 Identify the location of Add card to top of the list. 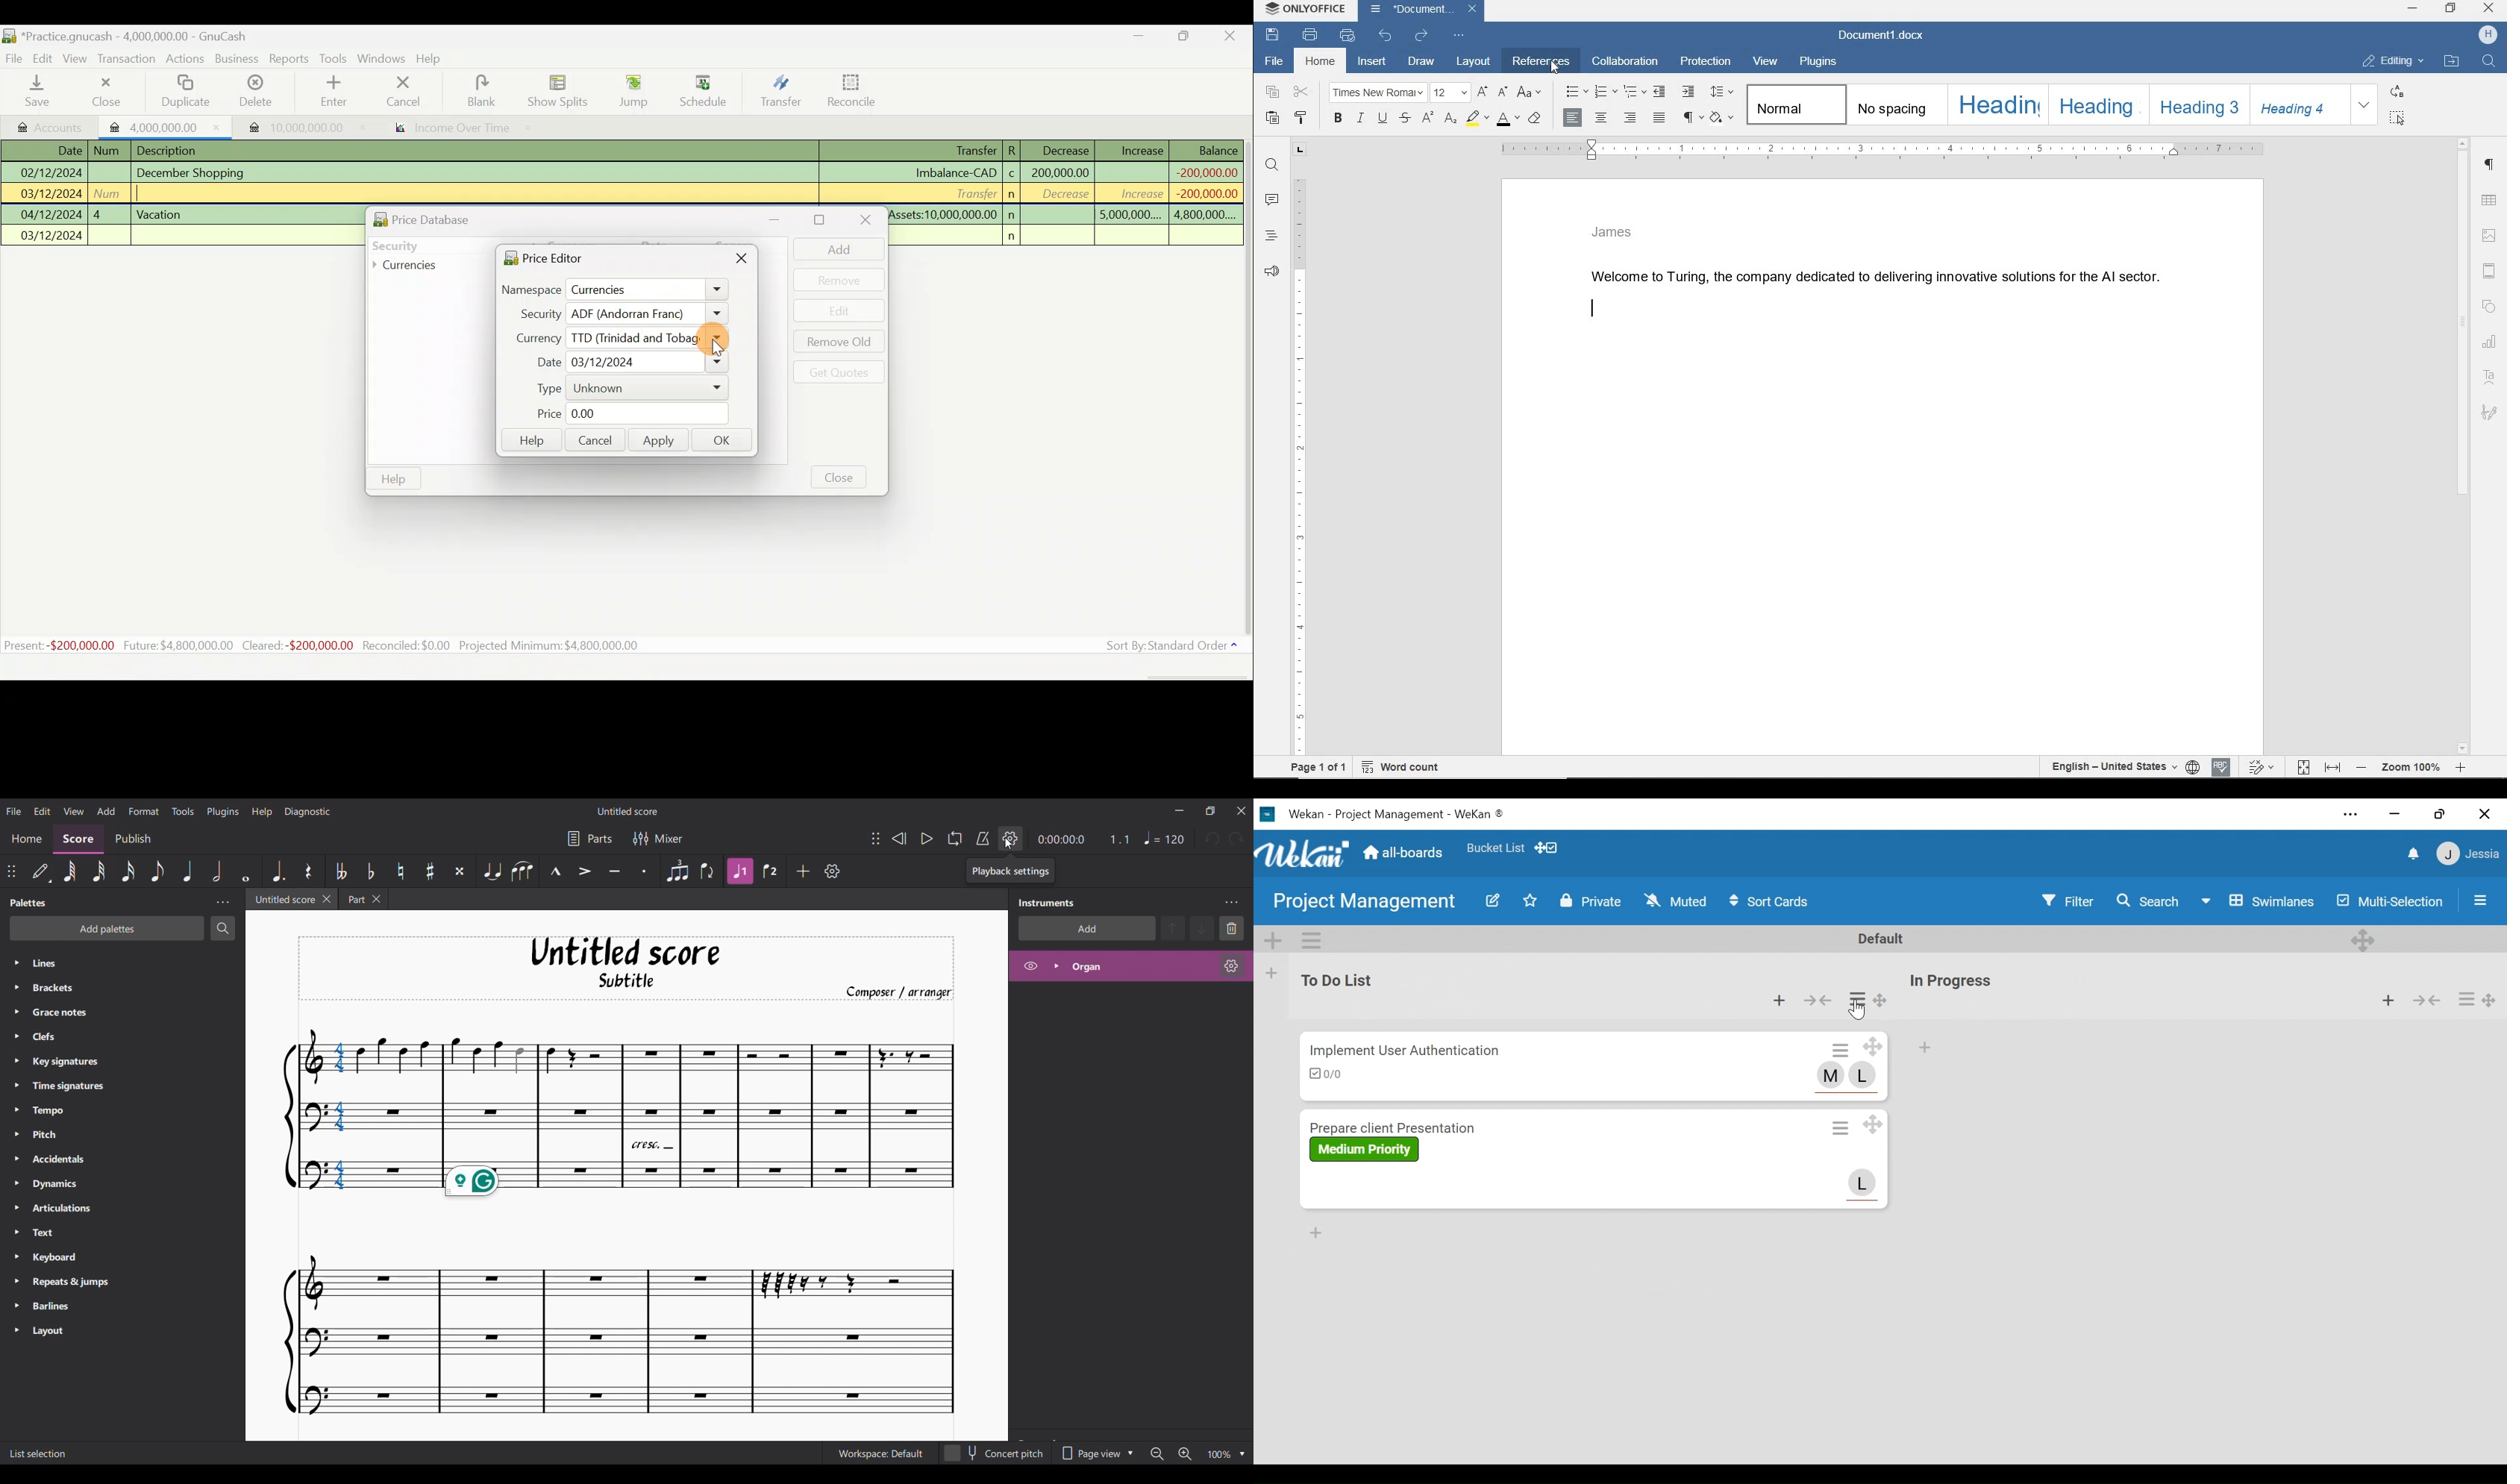
(1925, 1047).